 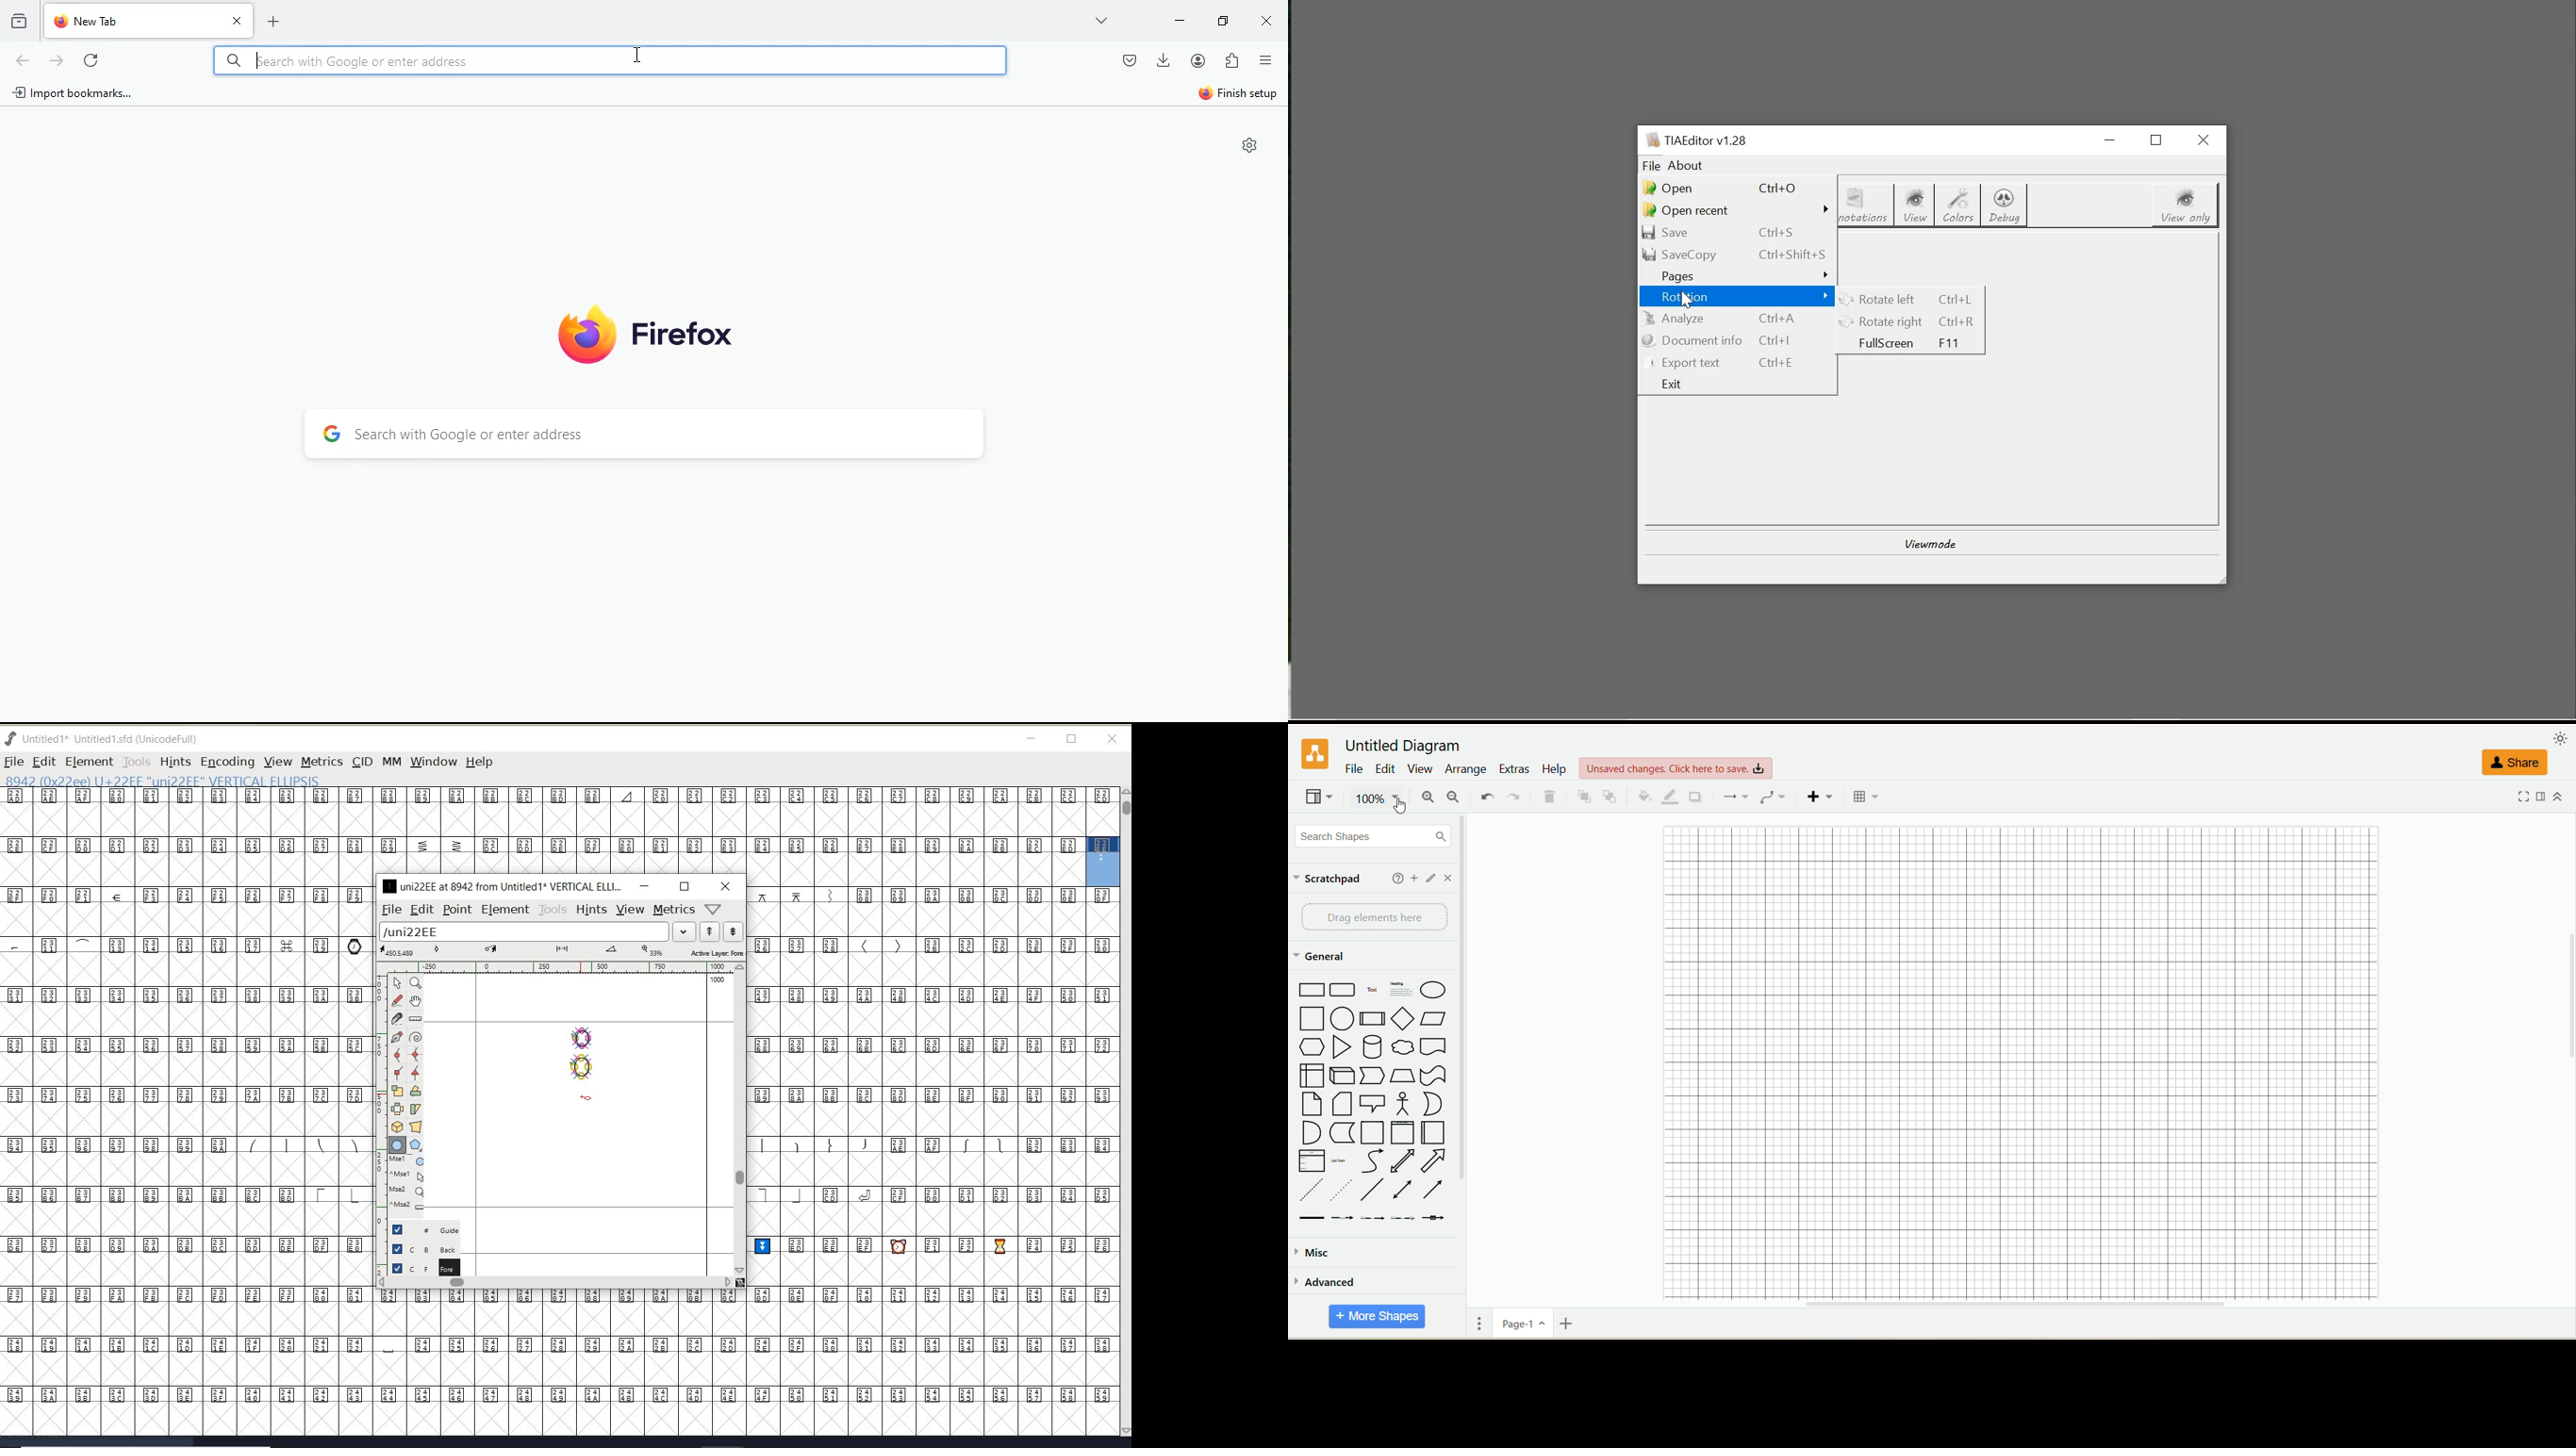 What do you see at coordinates (456, 910) in the screenshot?
I see `point` at bounding box center [456, 910].